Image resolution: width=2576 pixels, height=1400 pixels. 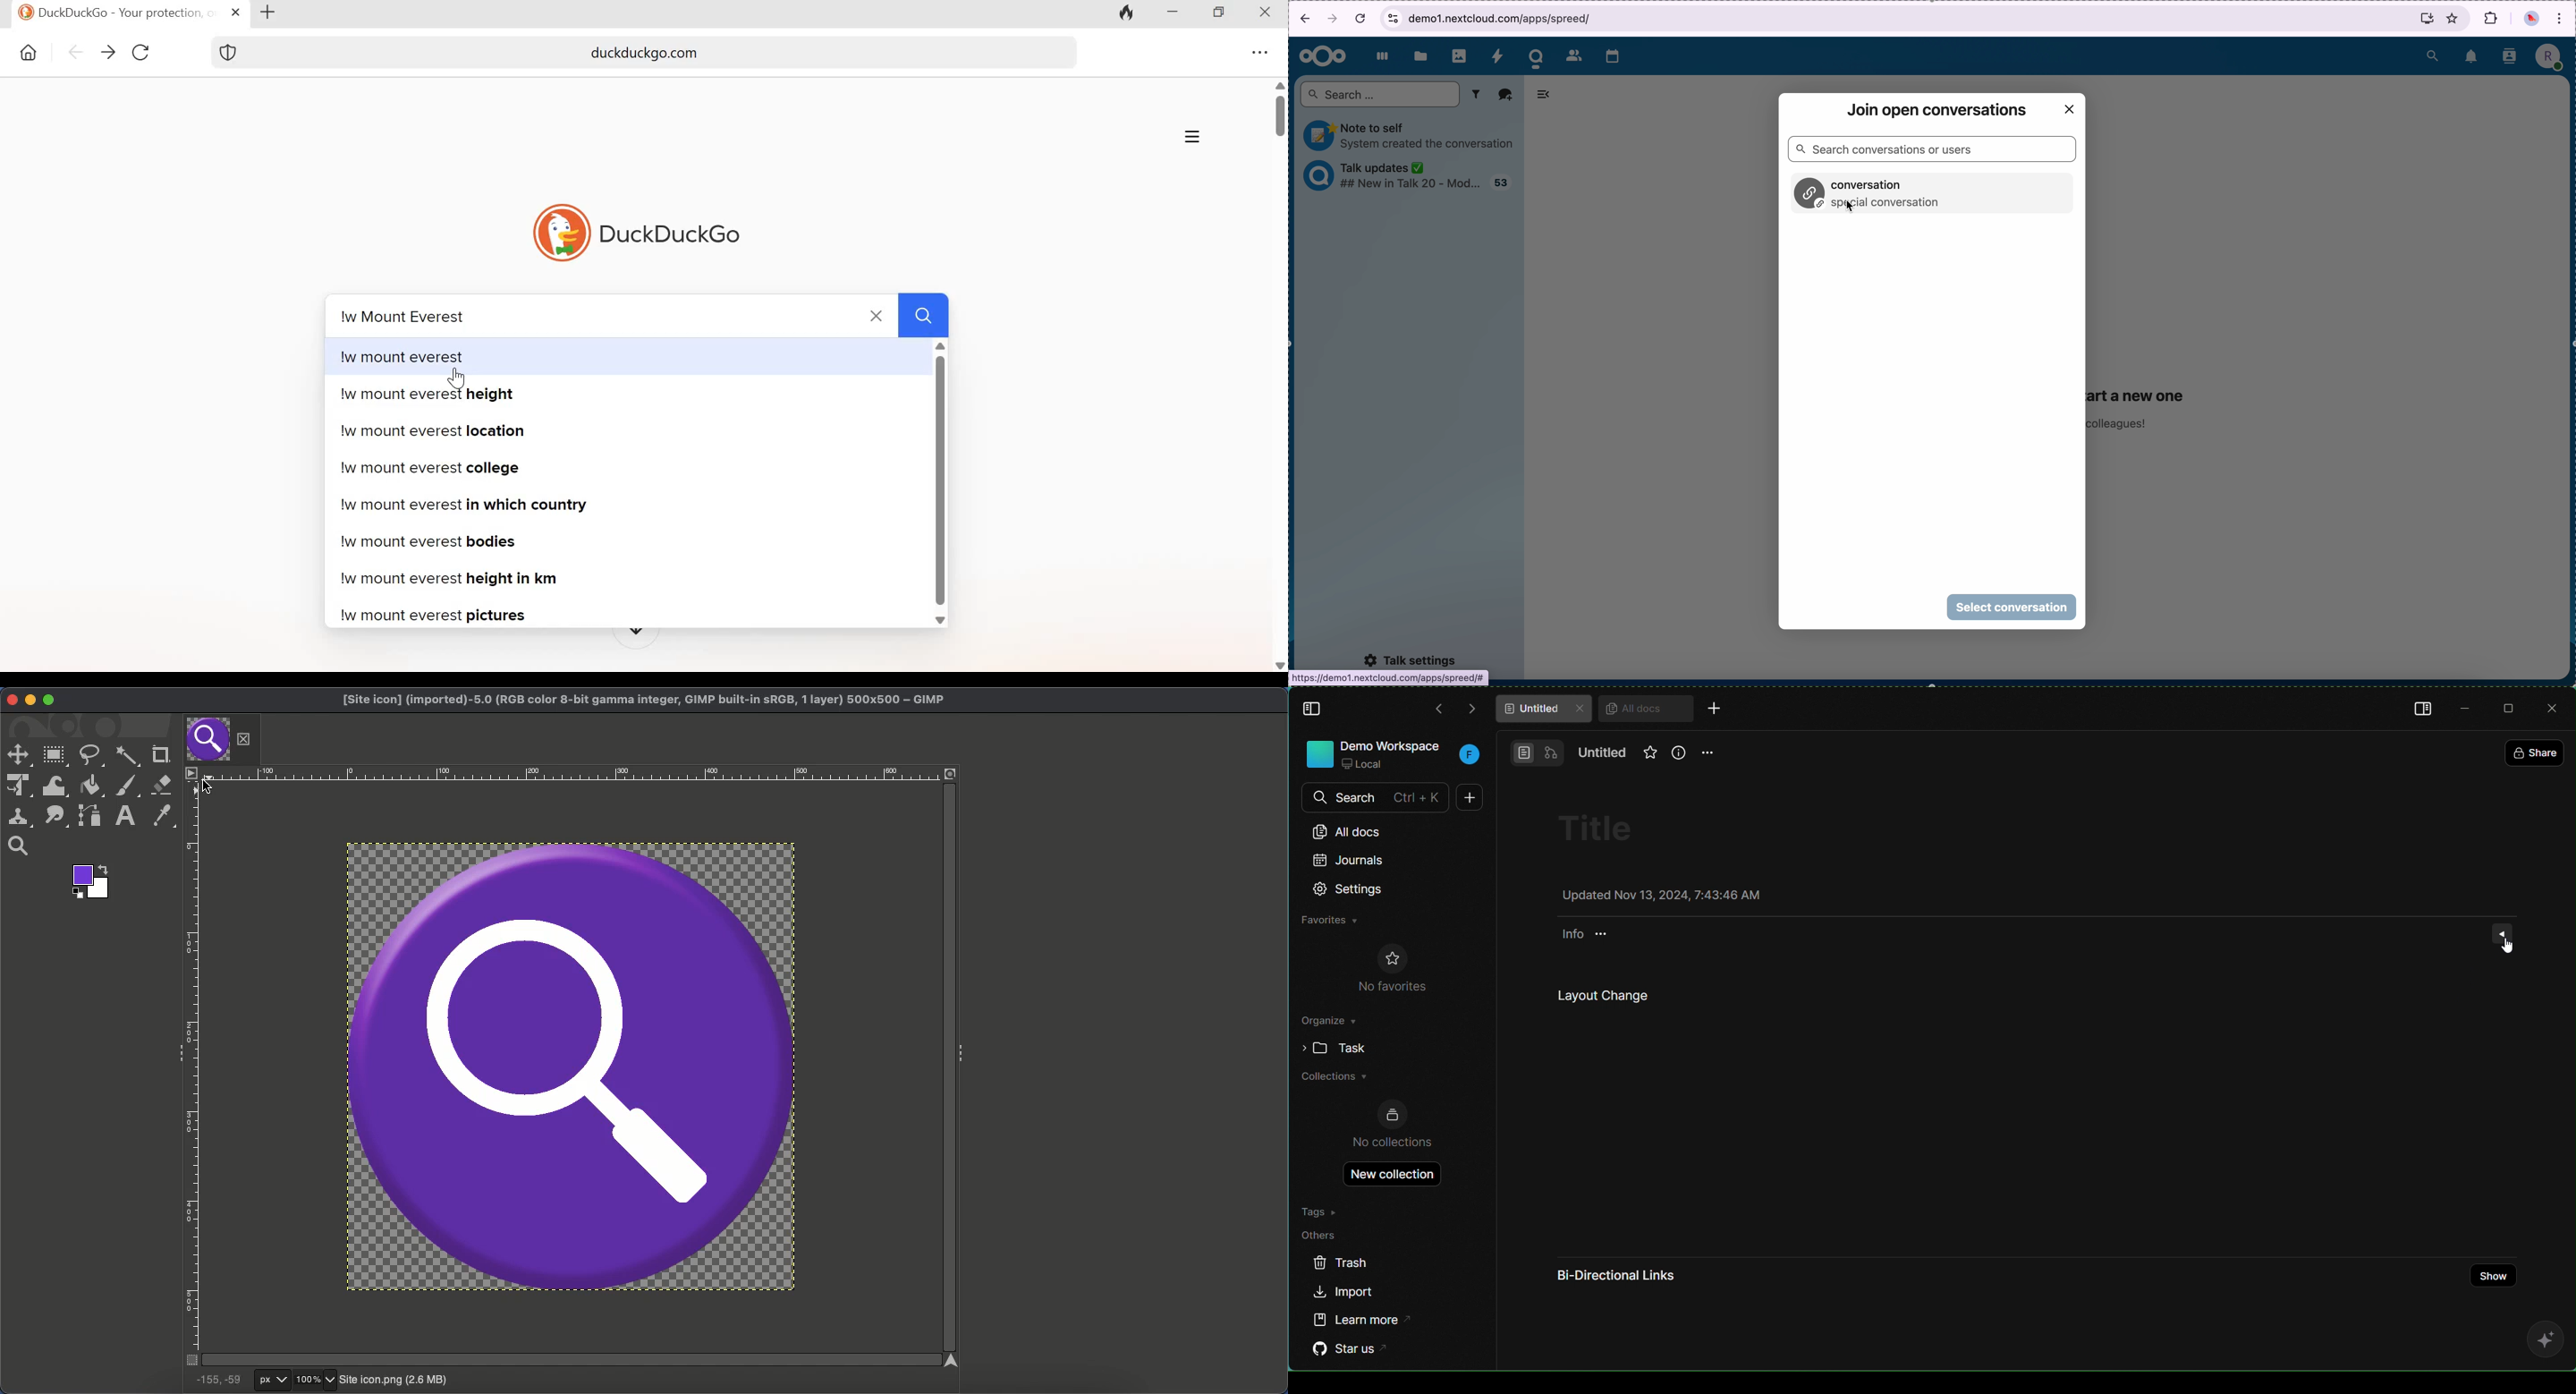 What do you see at coordinates (458, 579) in the screenshot?
I see `!w mount everest height in km` at bounding box center [458, 579].